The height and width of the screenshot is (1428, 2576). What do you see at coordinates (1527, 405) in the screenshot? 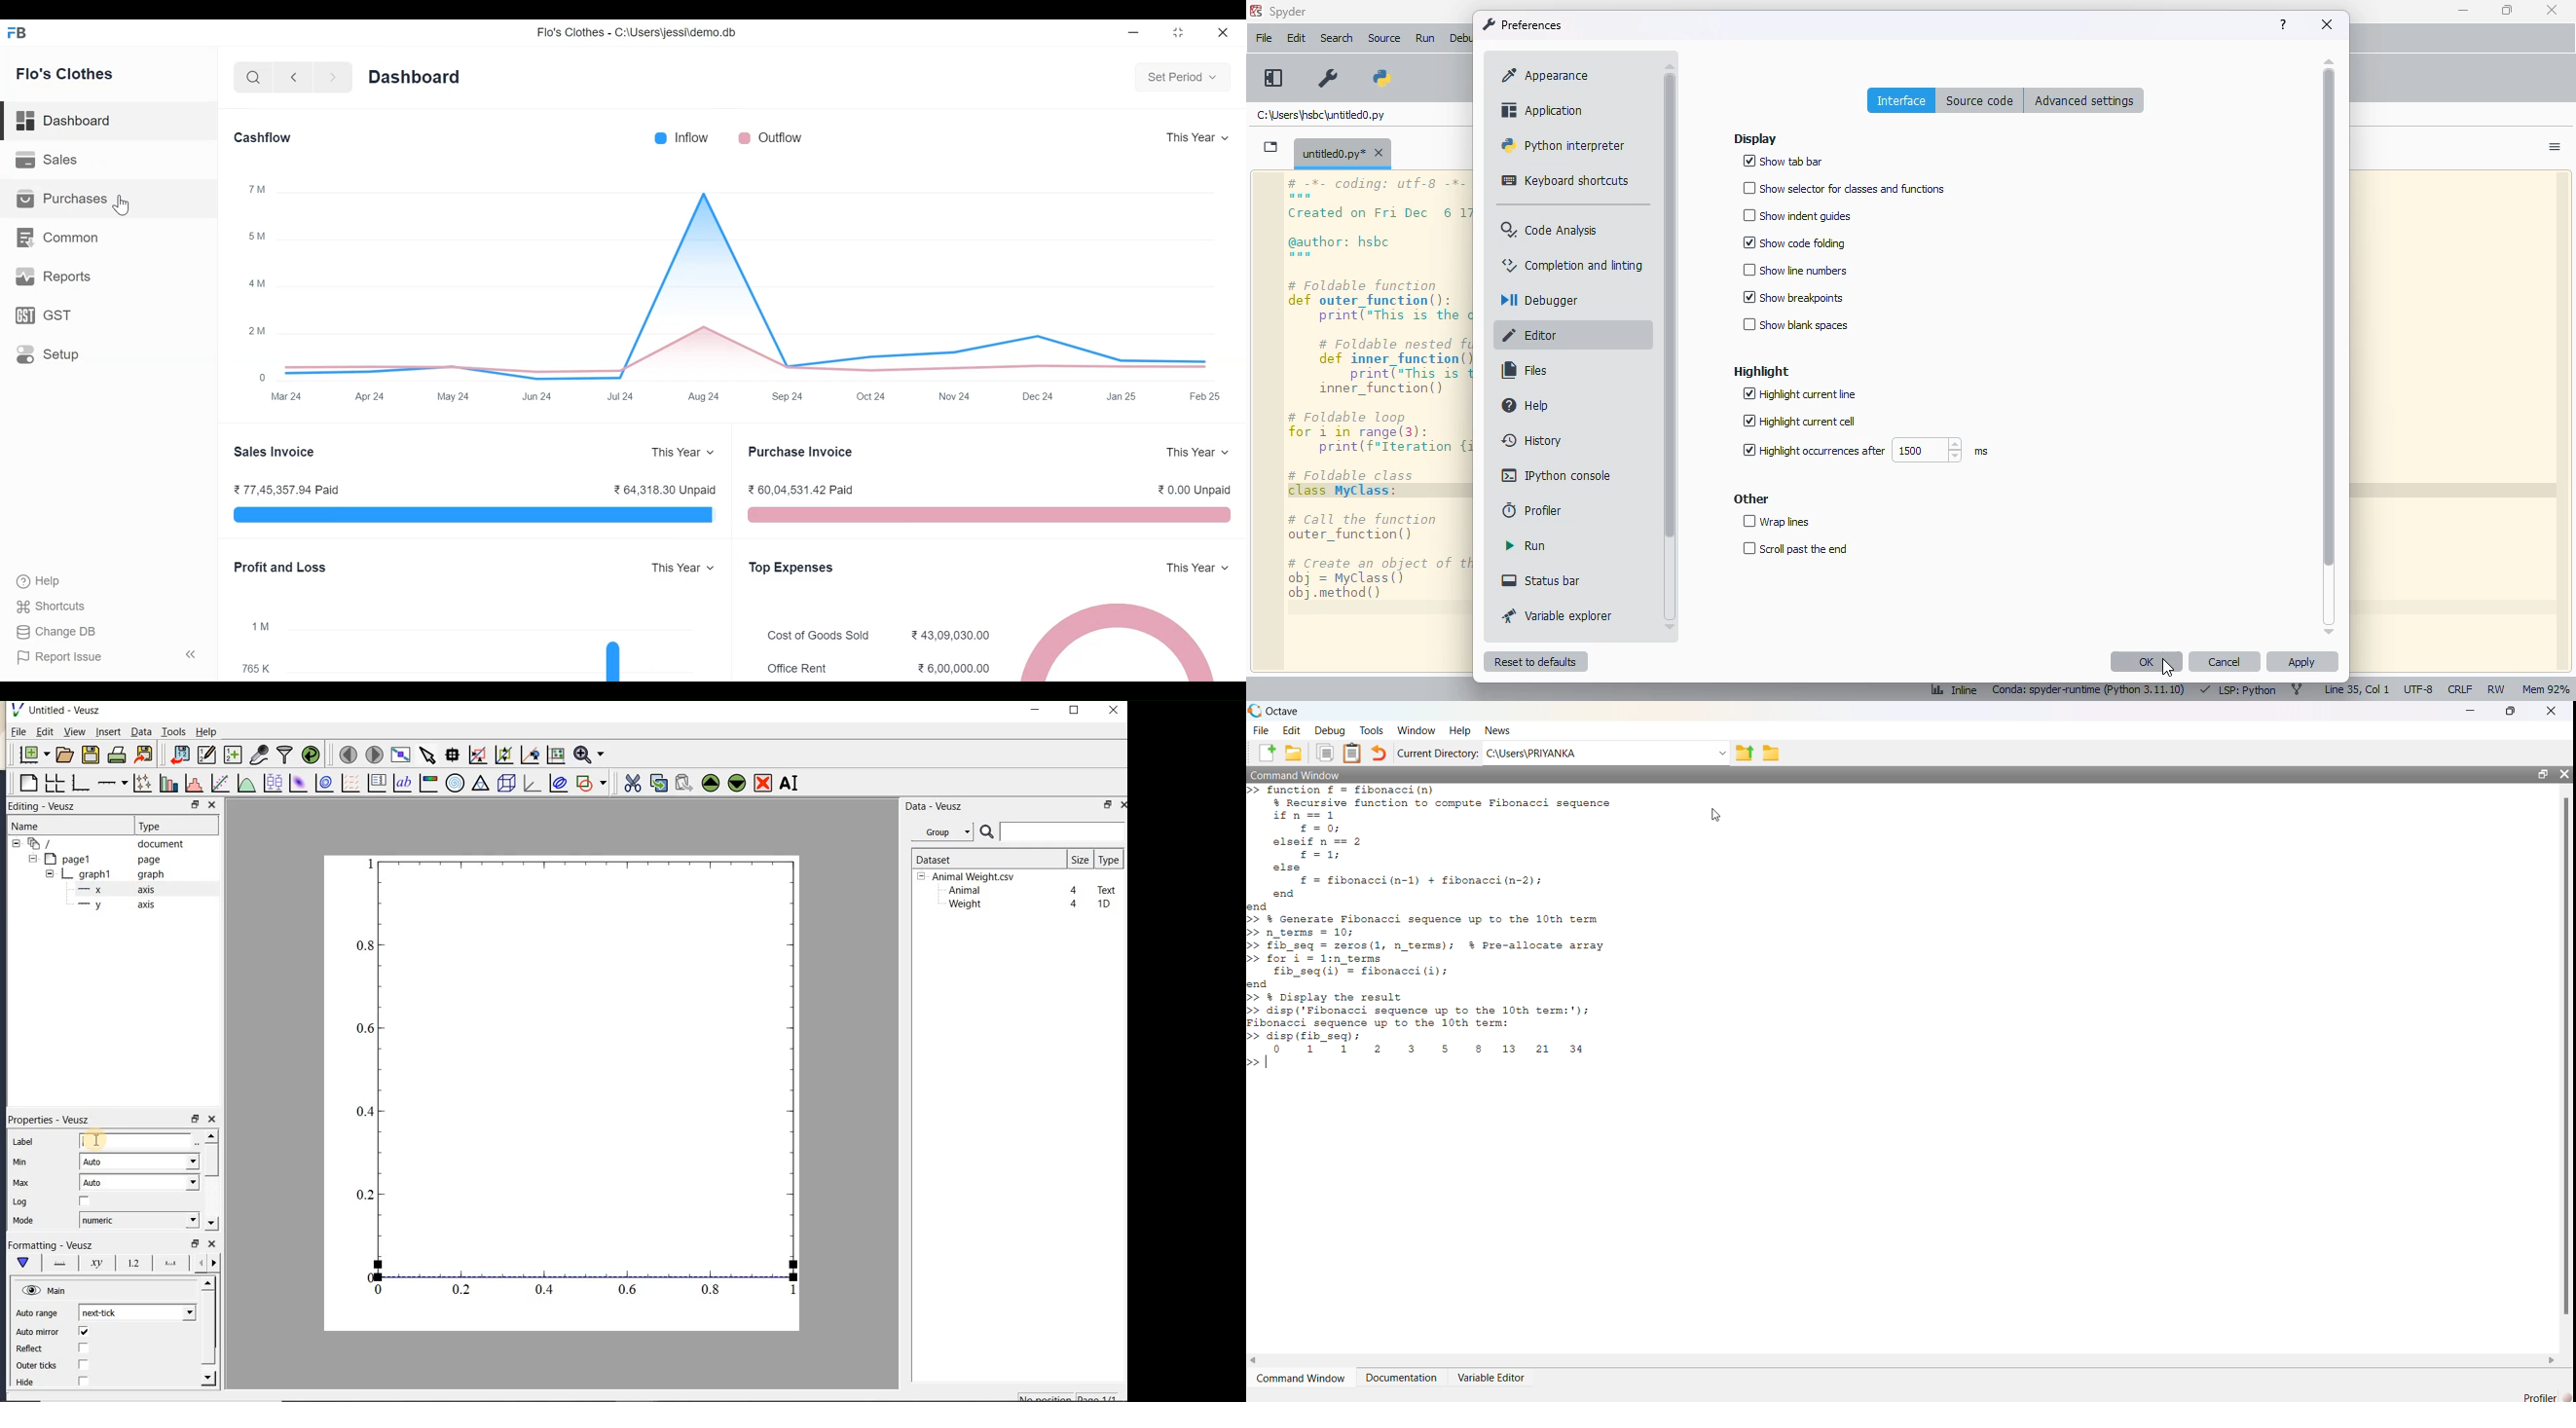
I see `help` at bounding box center [1527, 405].